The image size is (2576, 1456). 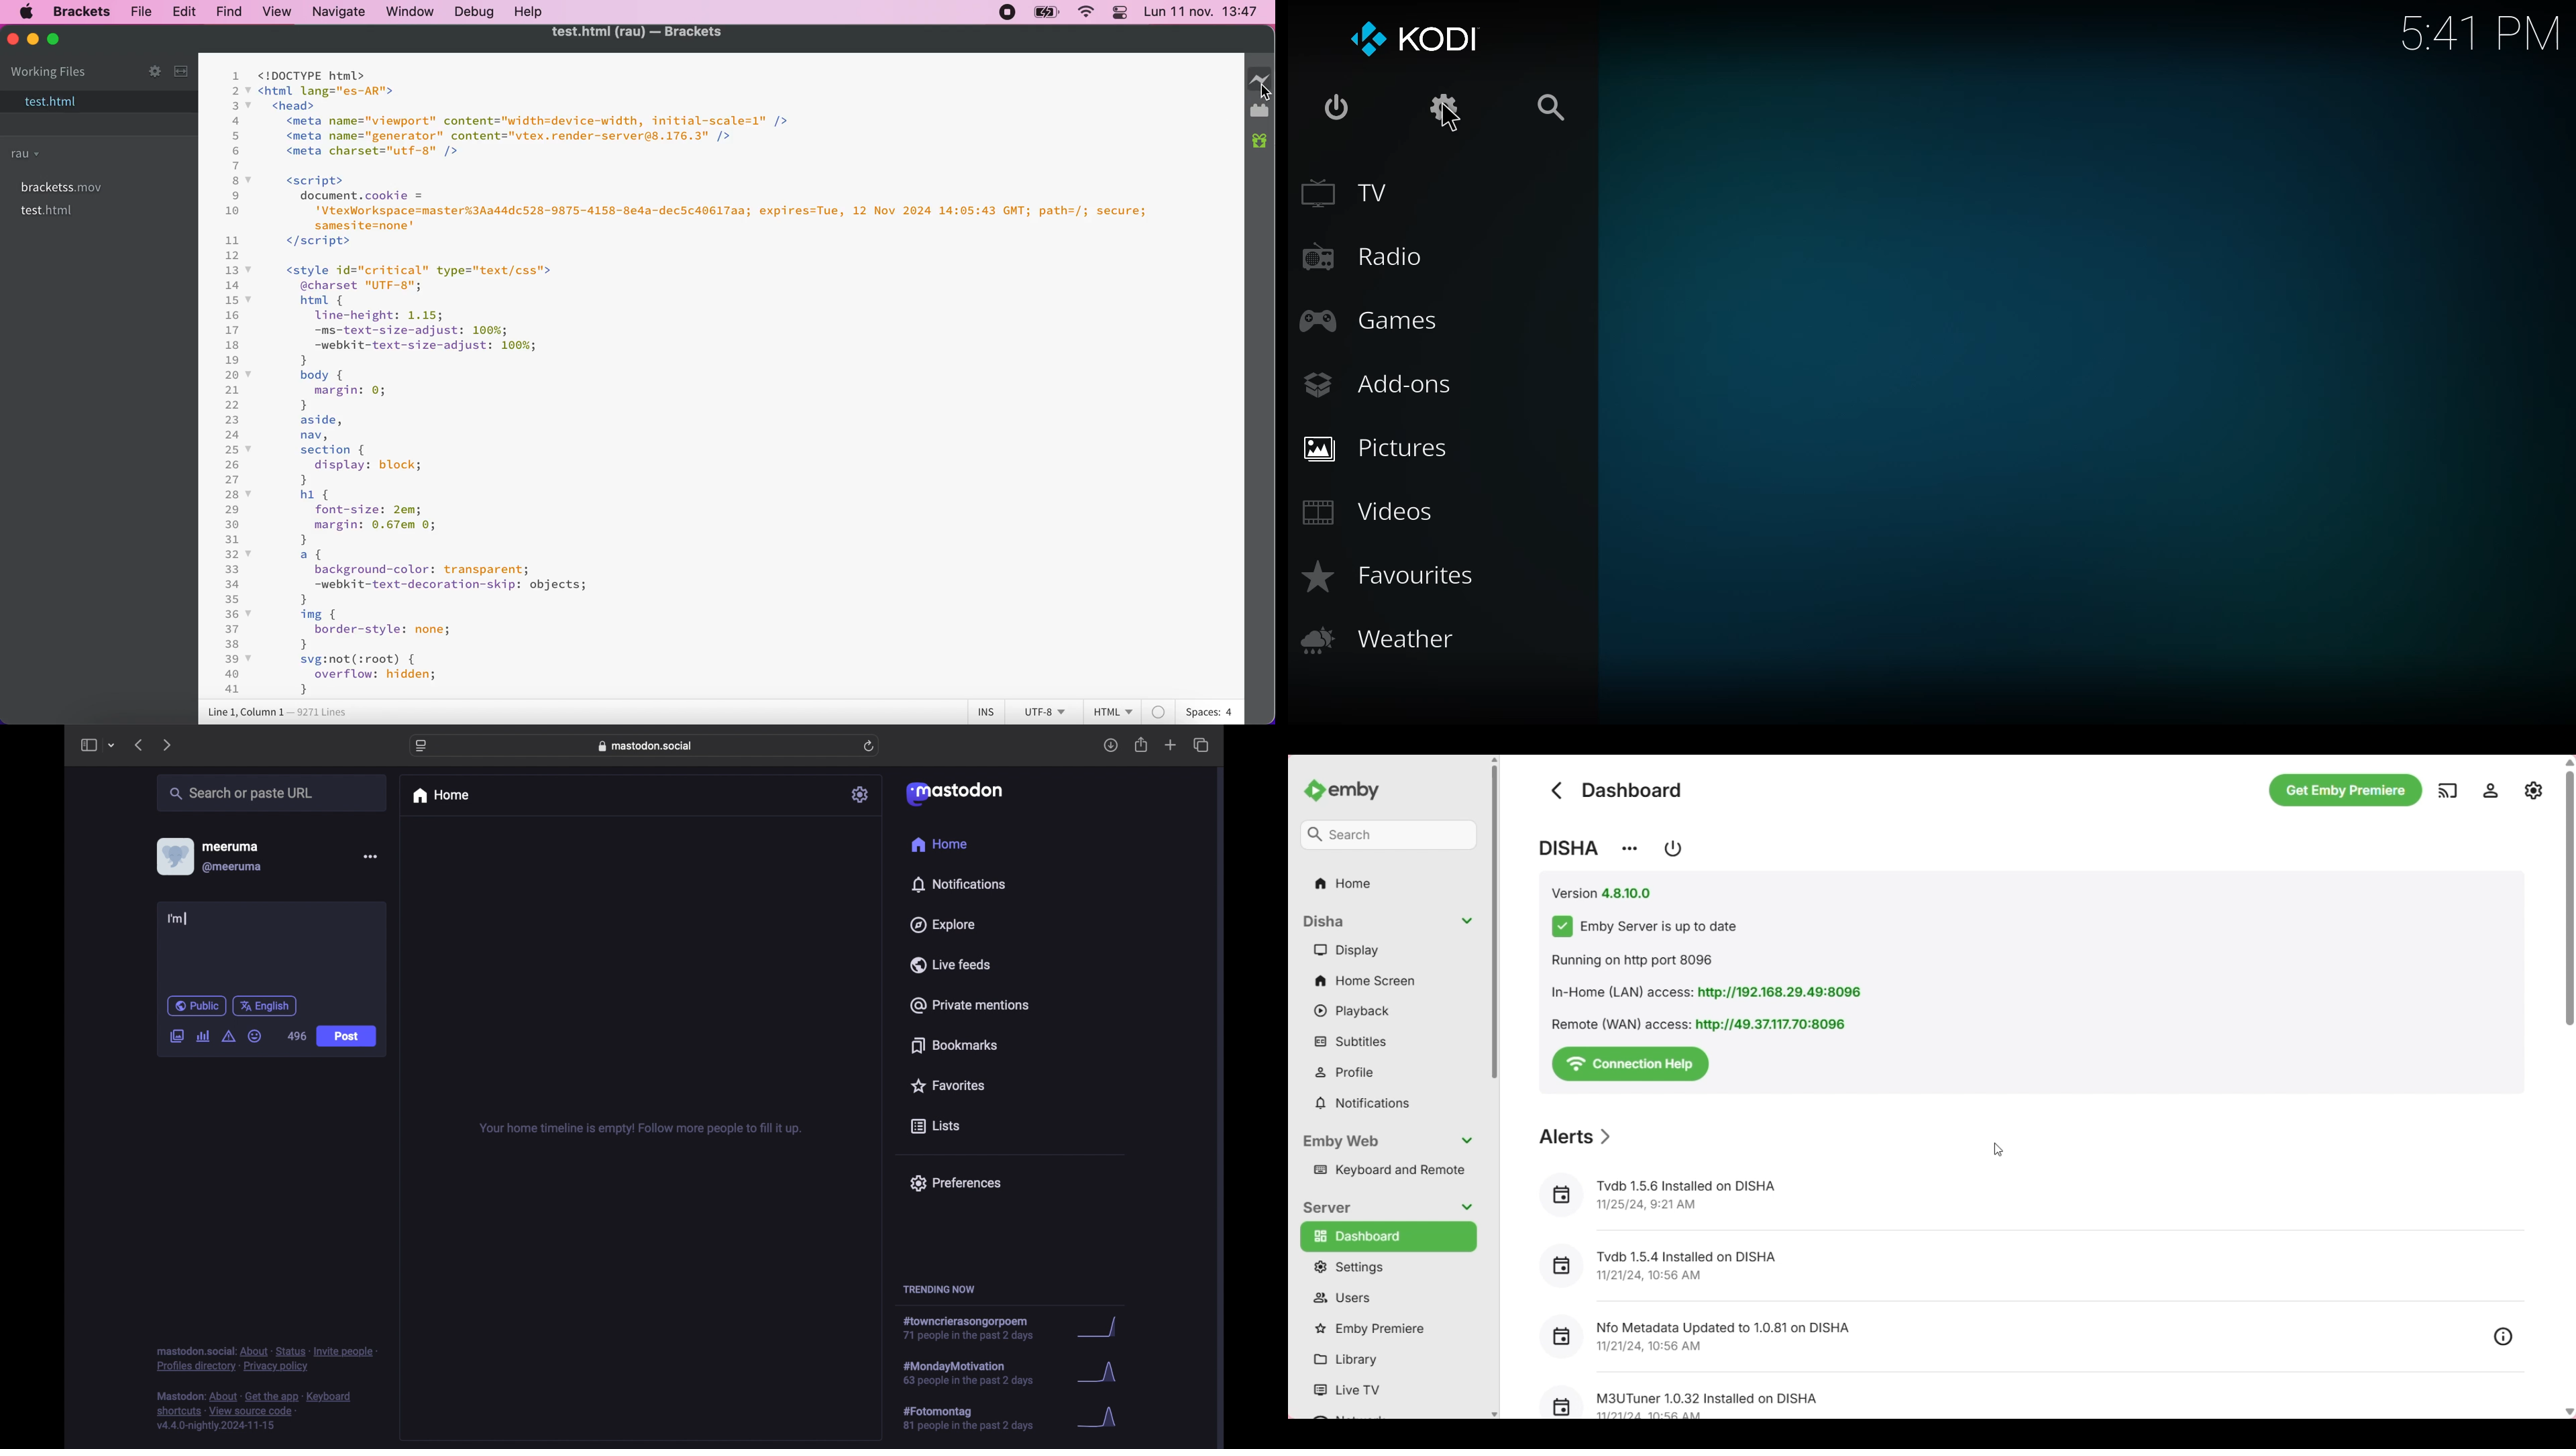 I want to click on more options, so click(x=370, y=856).